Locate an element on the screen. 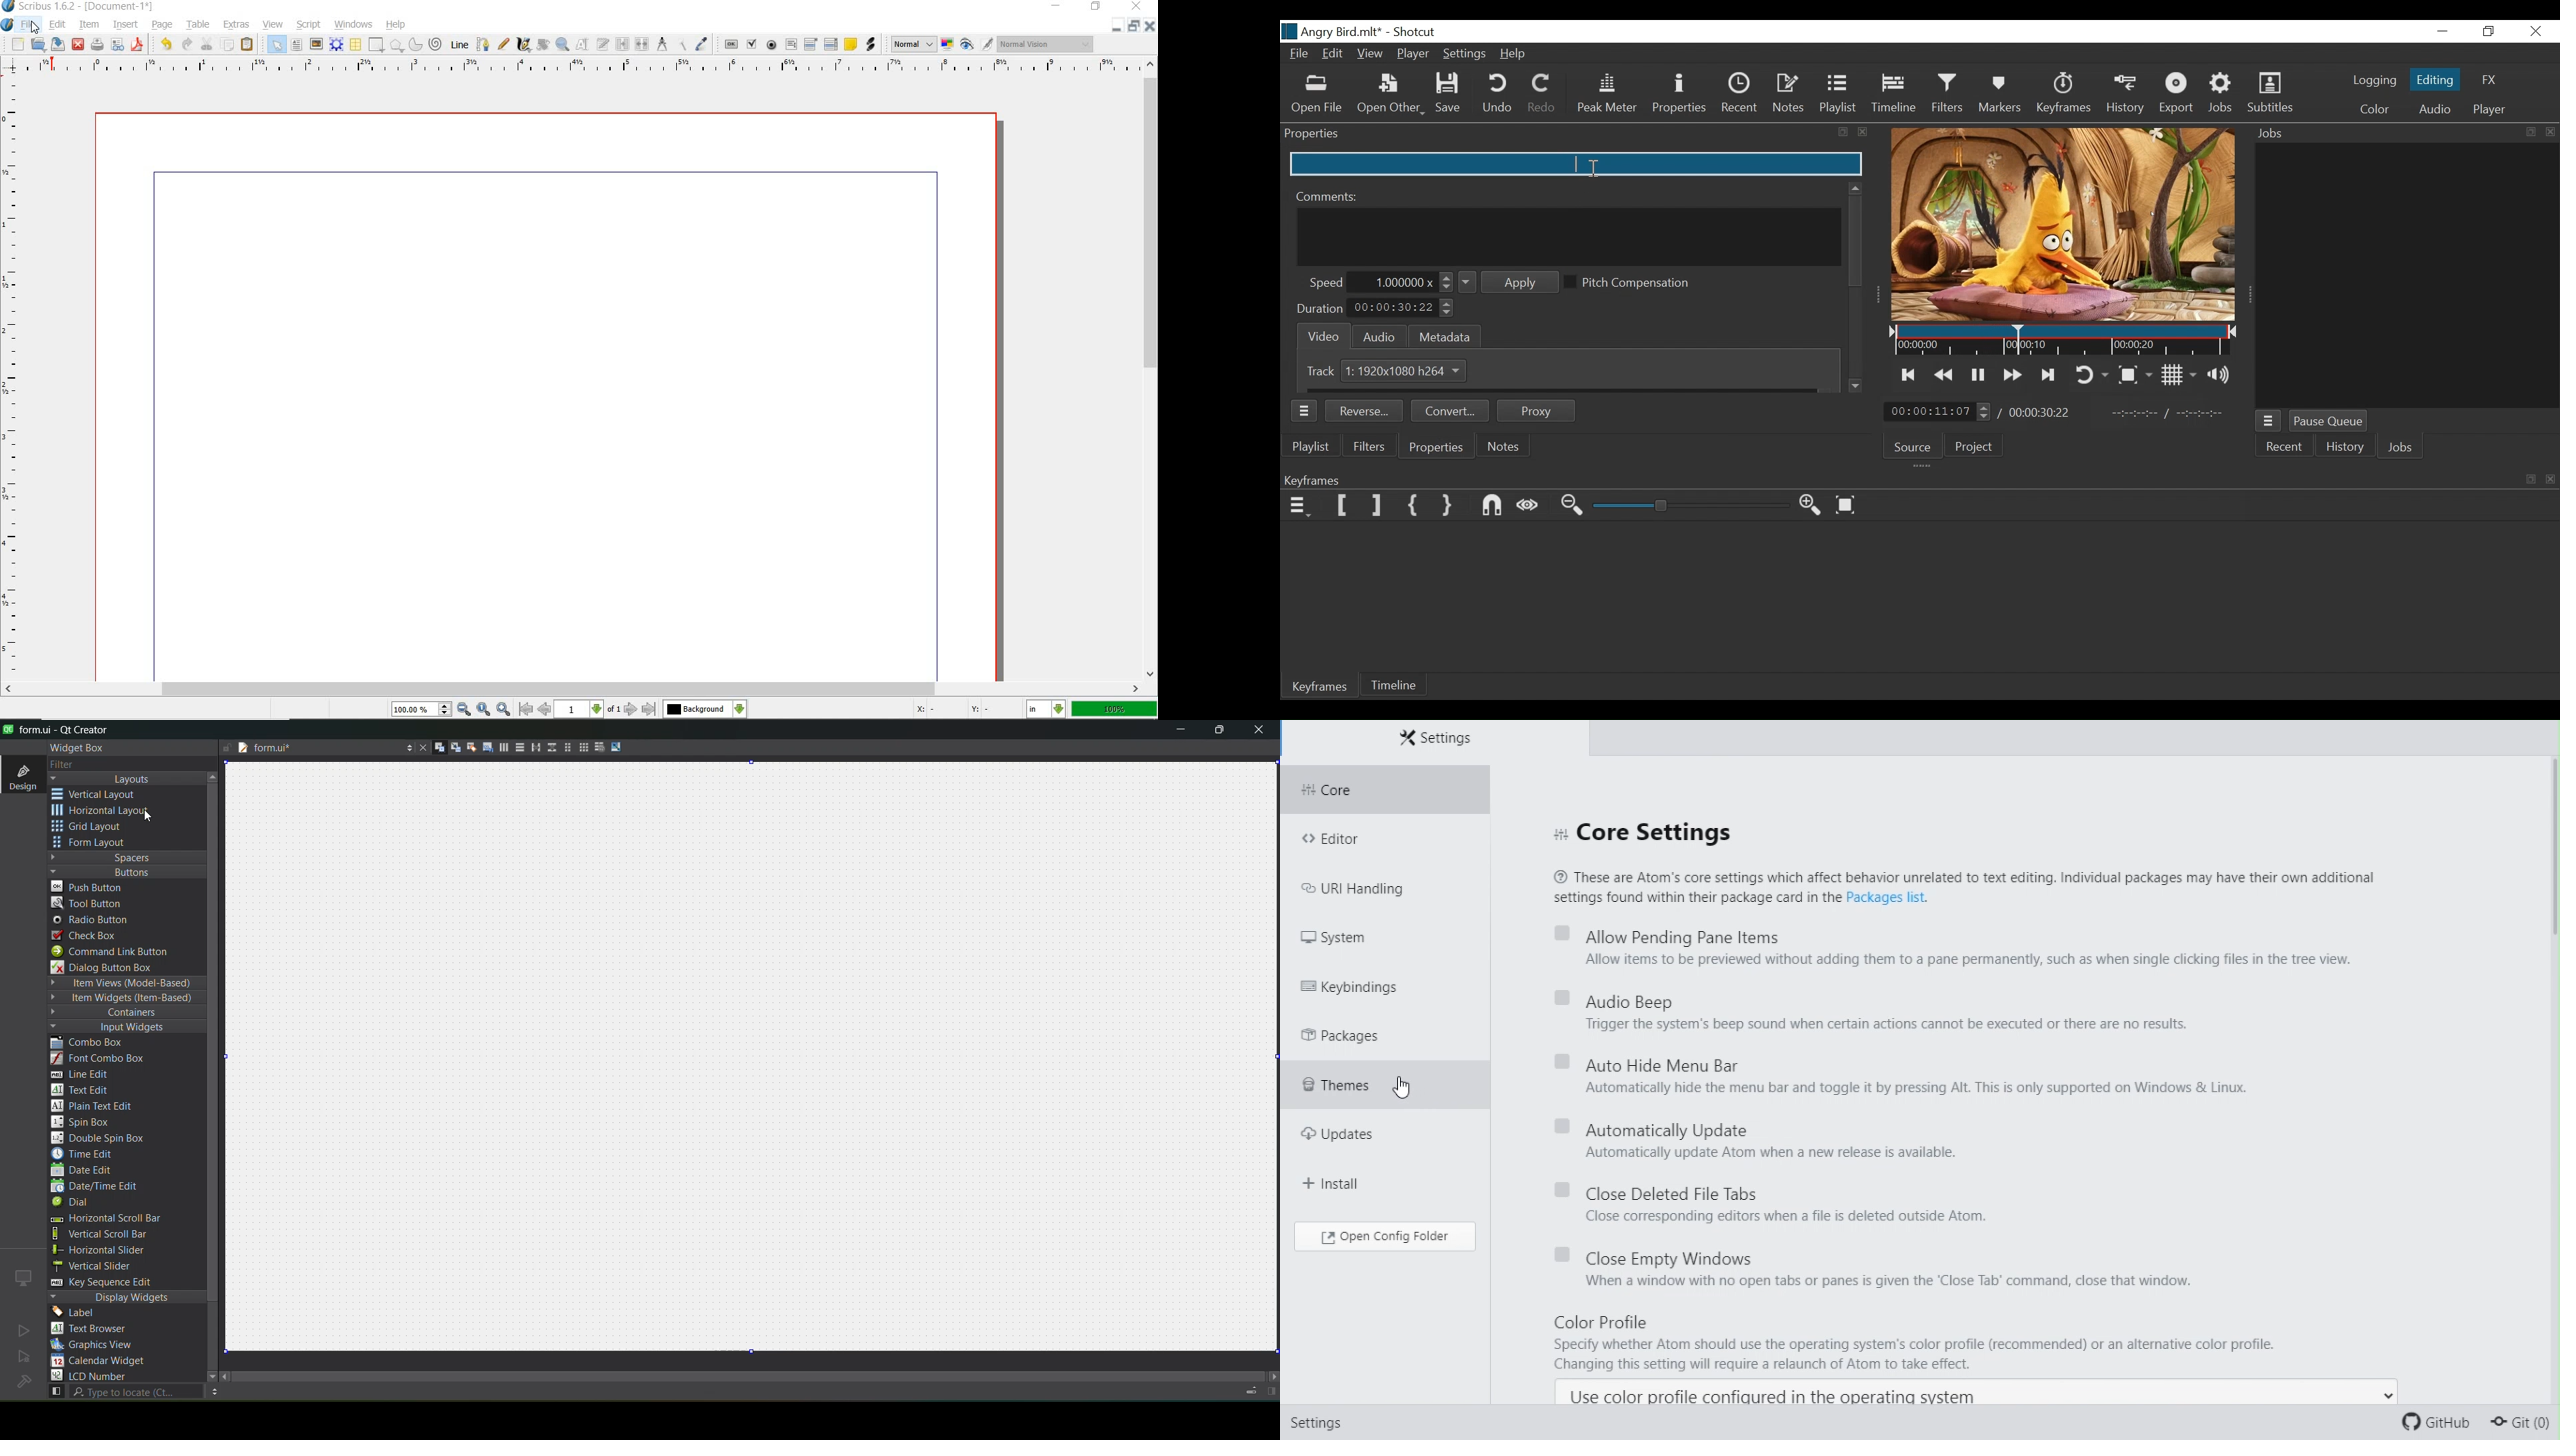  line edit  is located at coordinates (87, 1075).